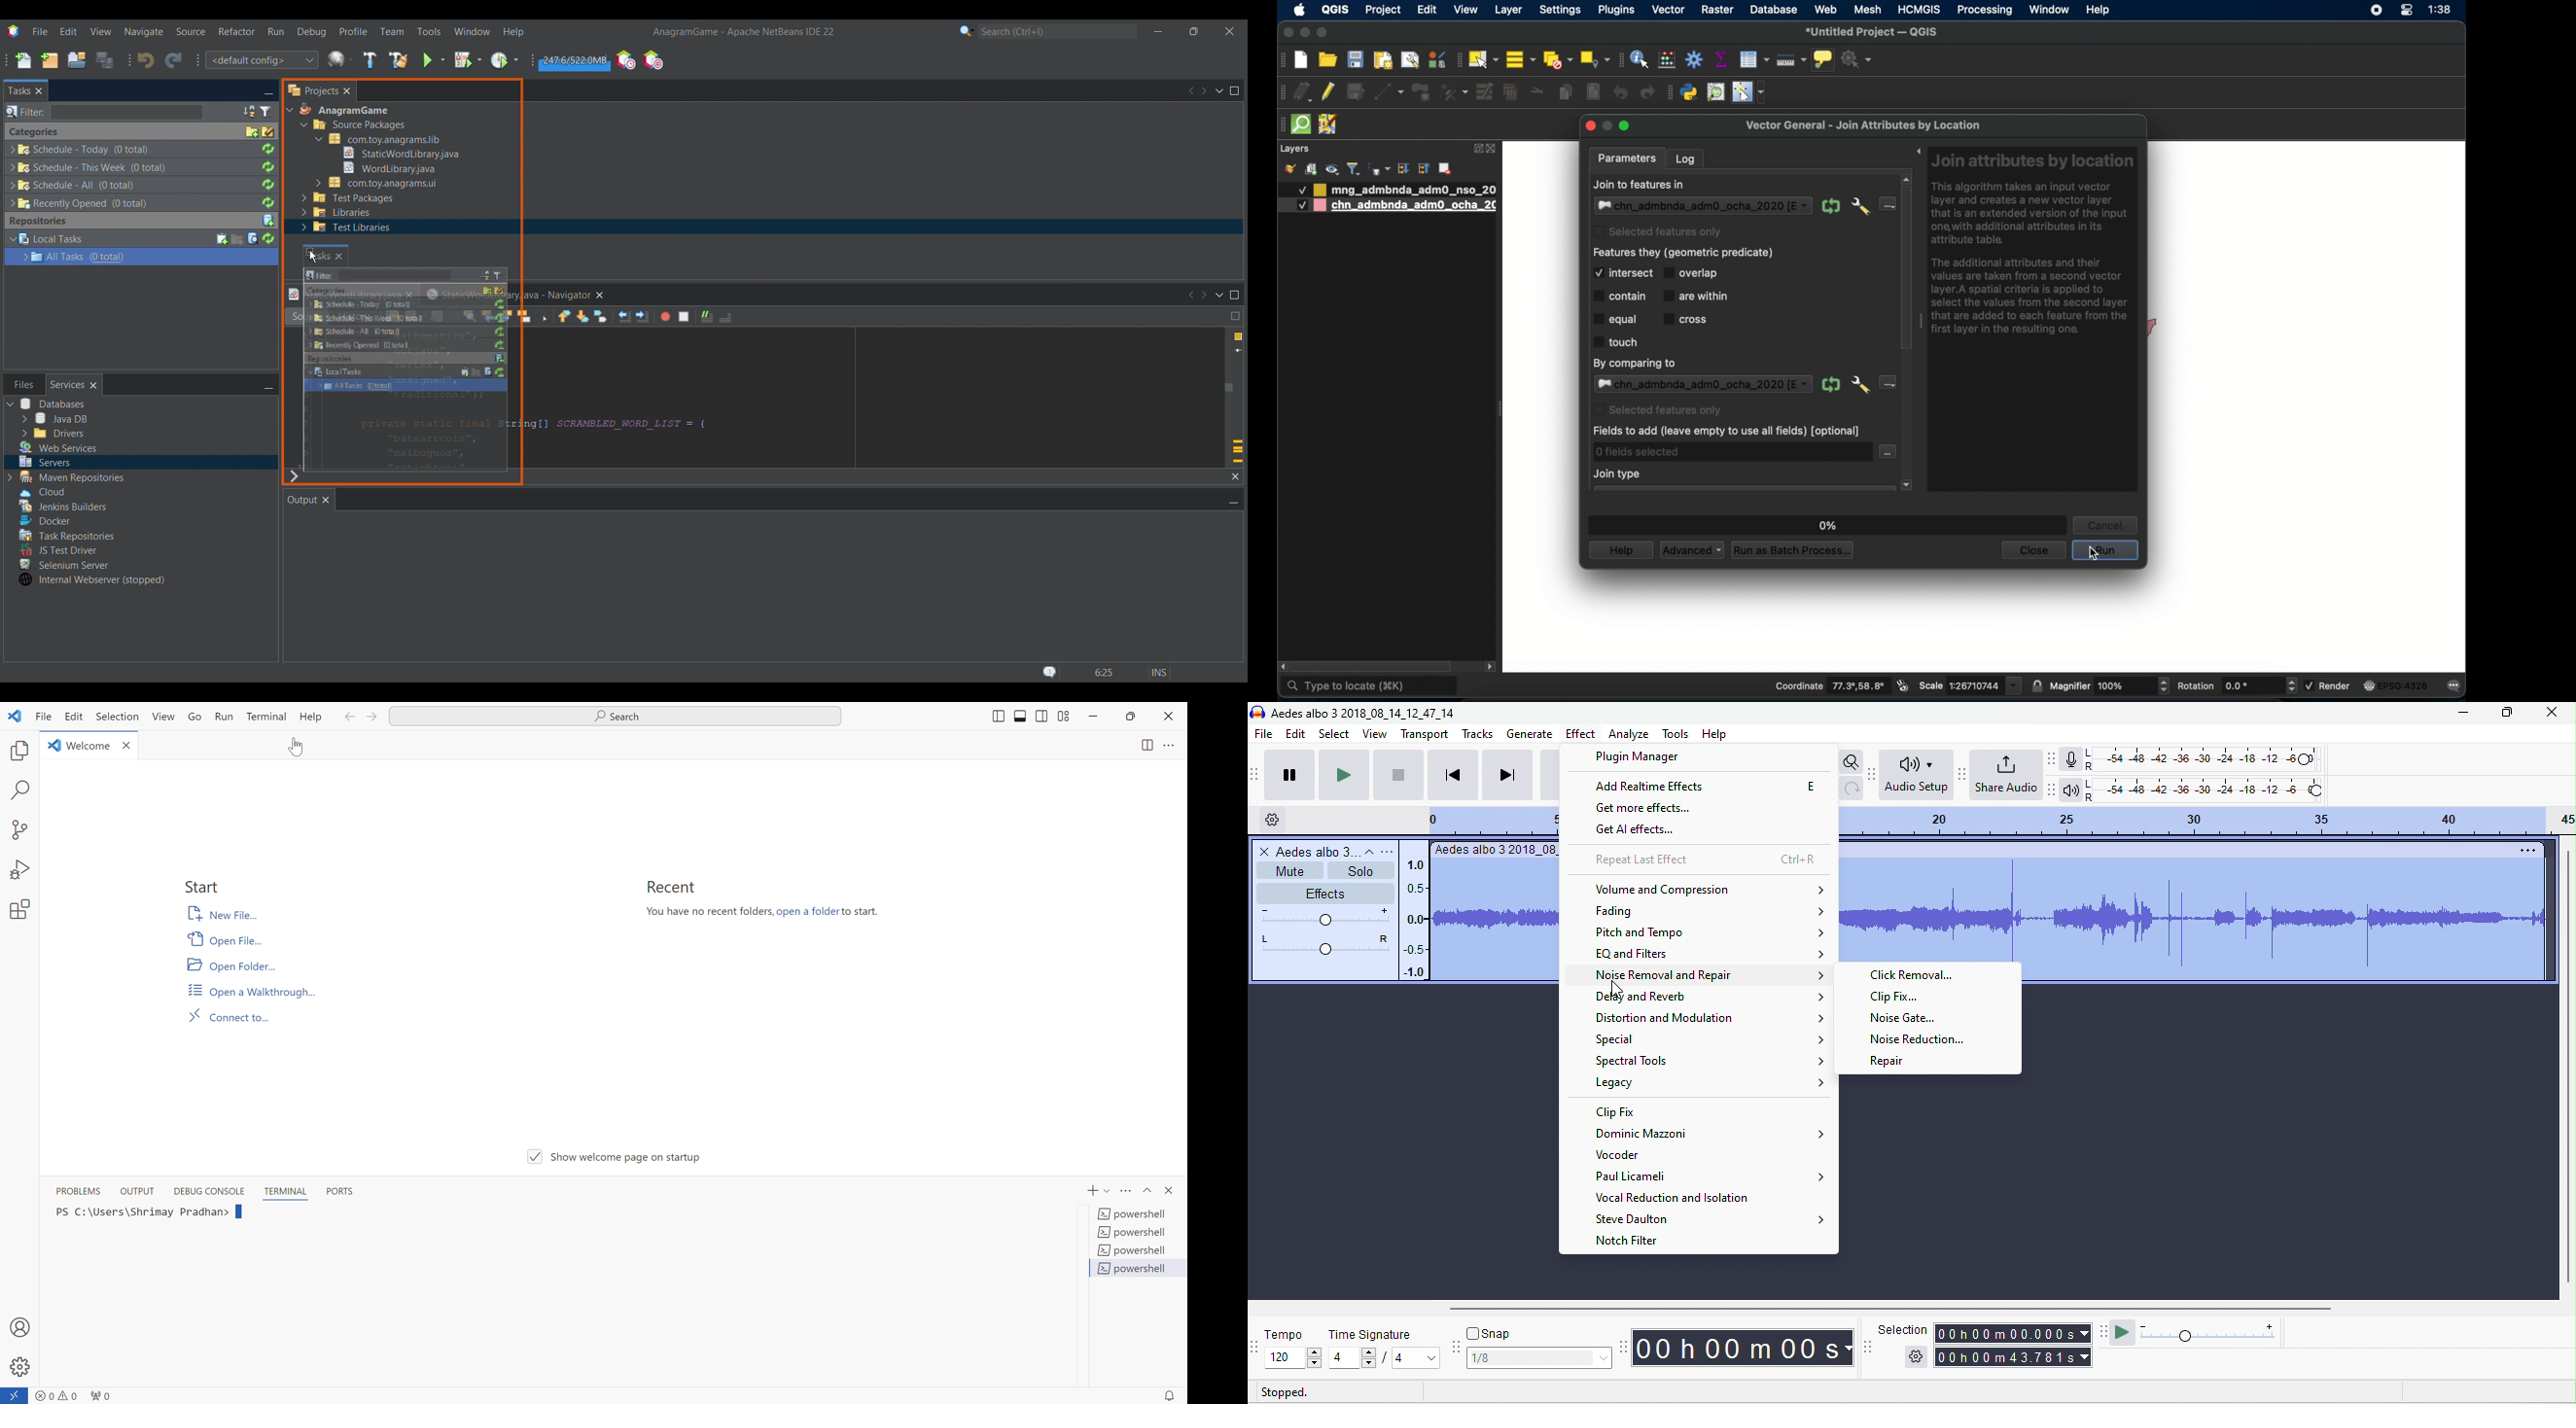 This screenshot has height=1428, width=2576. I want to click on , so click(65, 563).